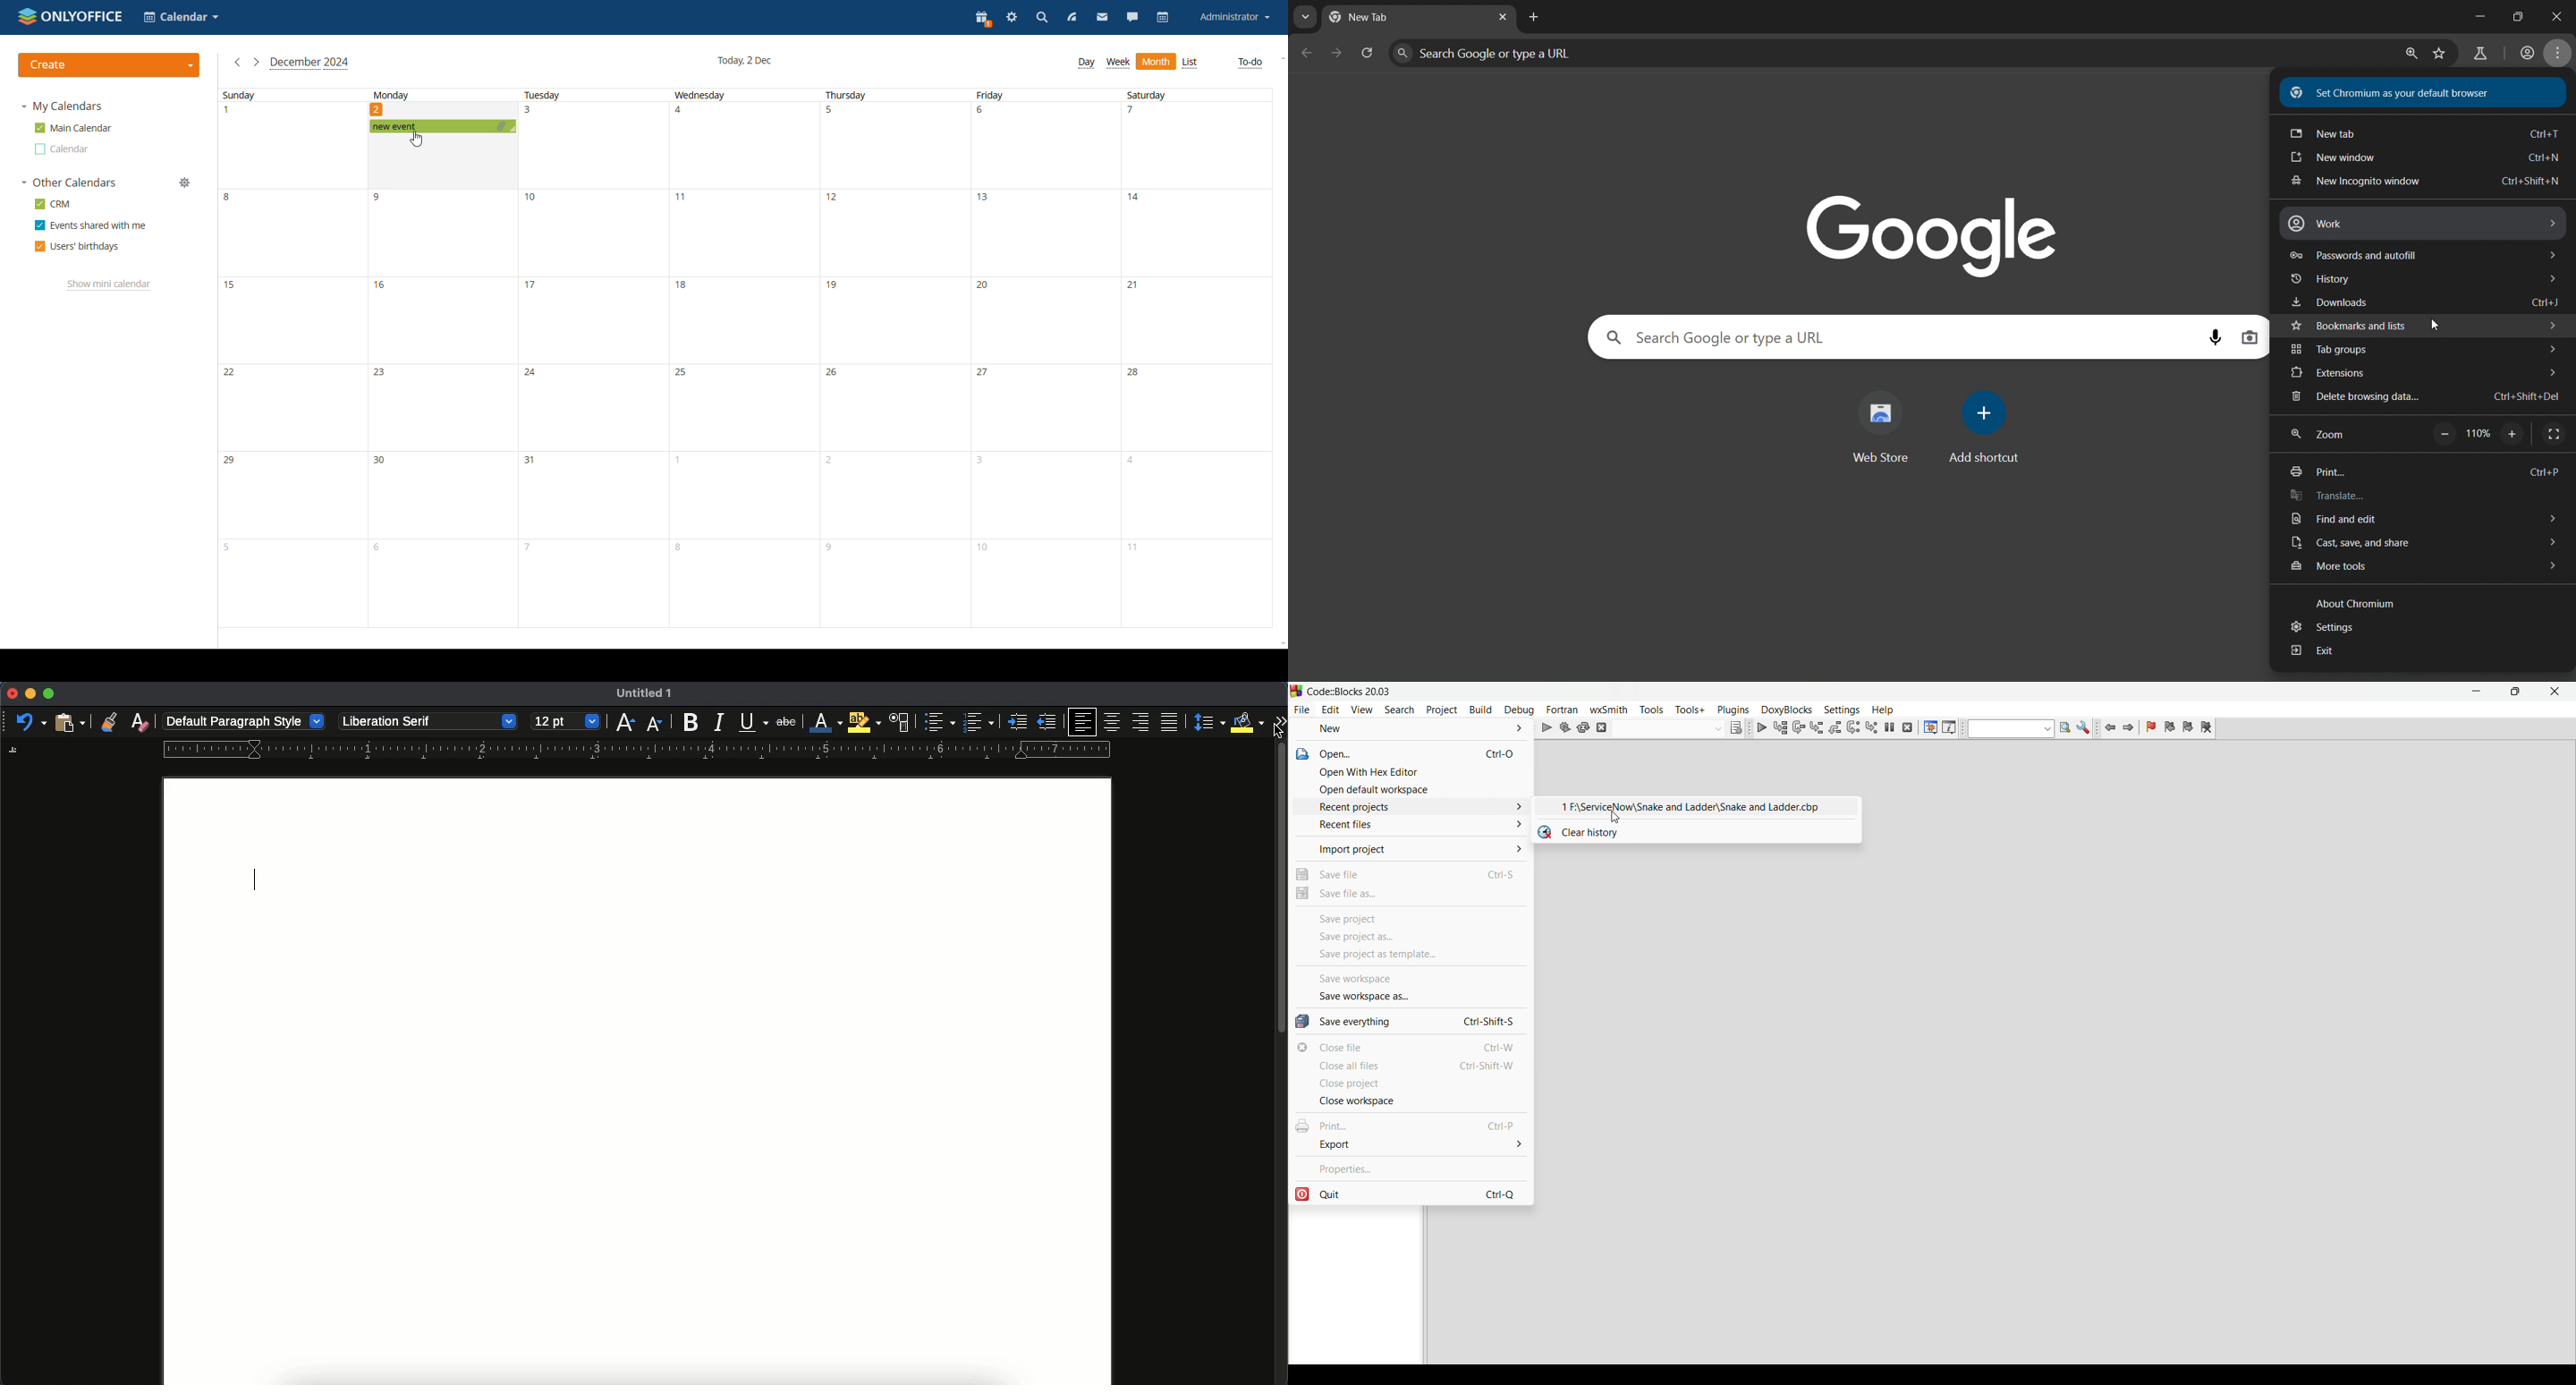 The height and width of the screenshot is (1400, 2576). What do you see at coordinates (1782, 728) in the screenshot?
I see `run to ursor` at bounding box center [1782, 728].